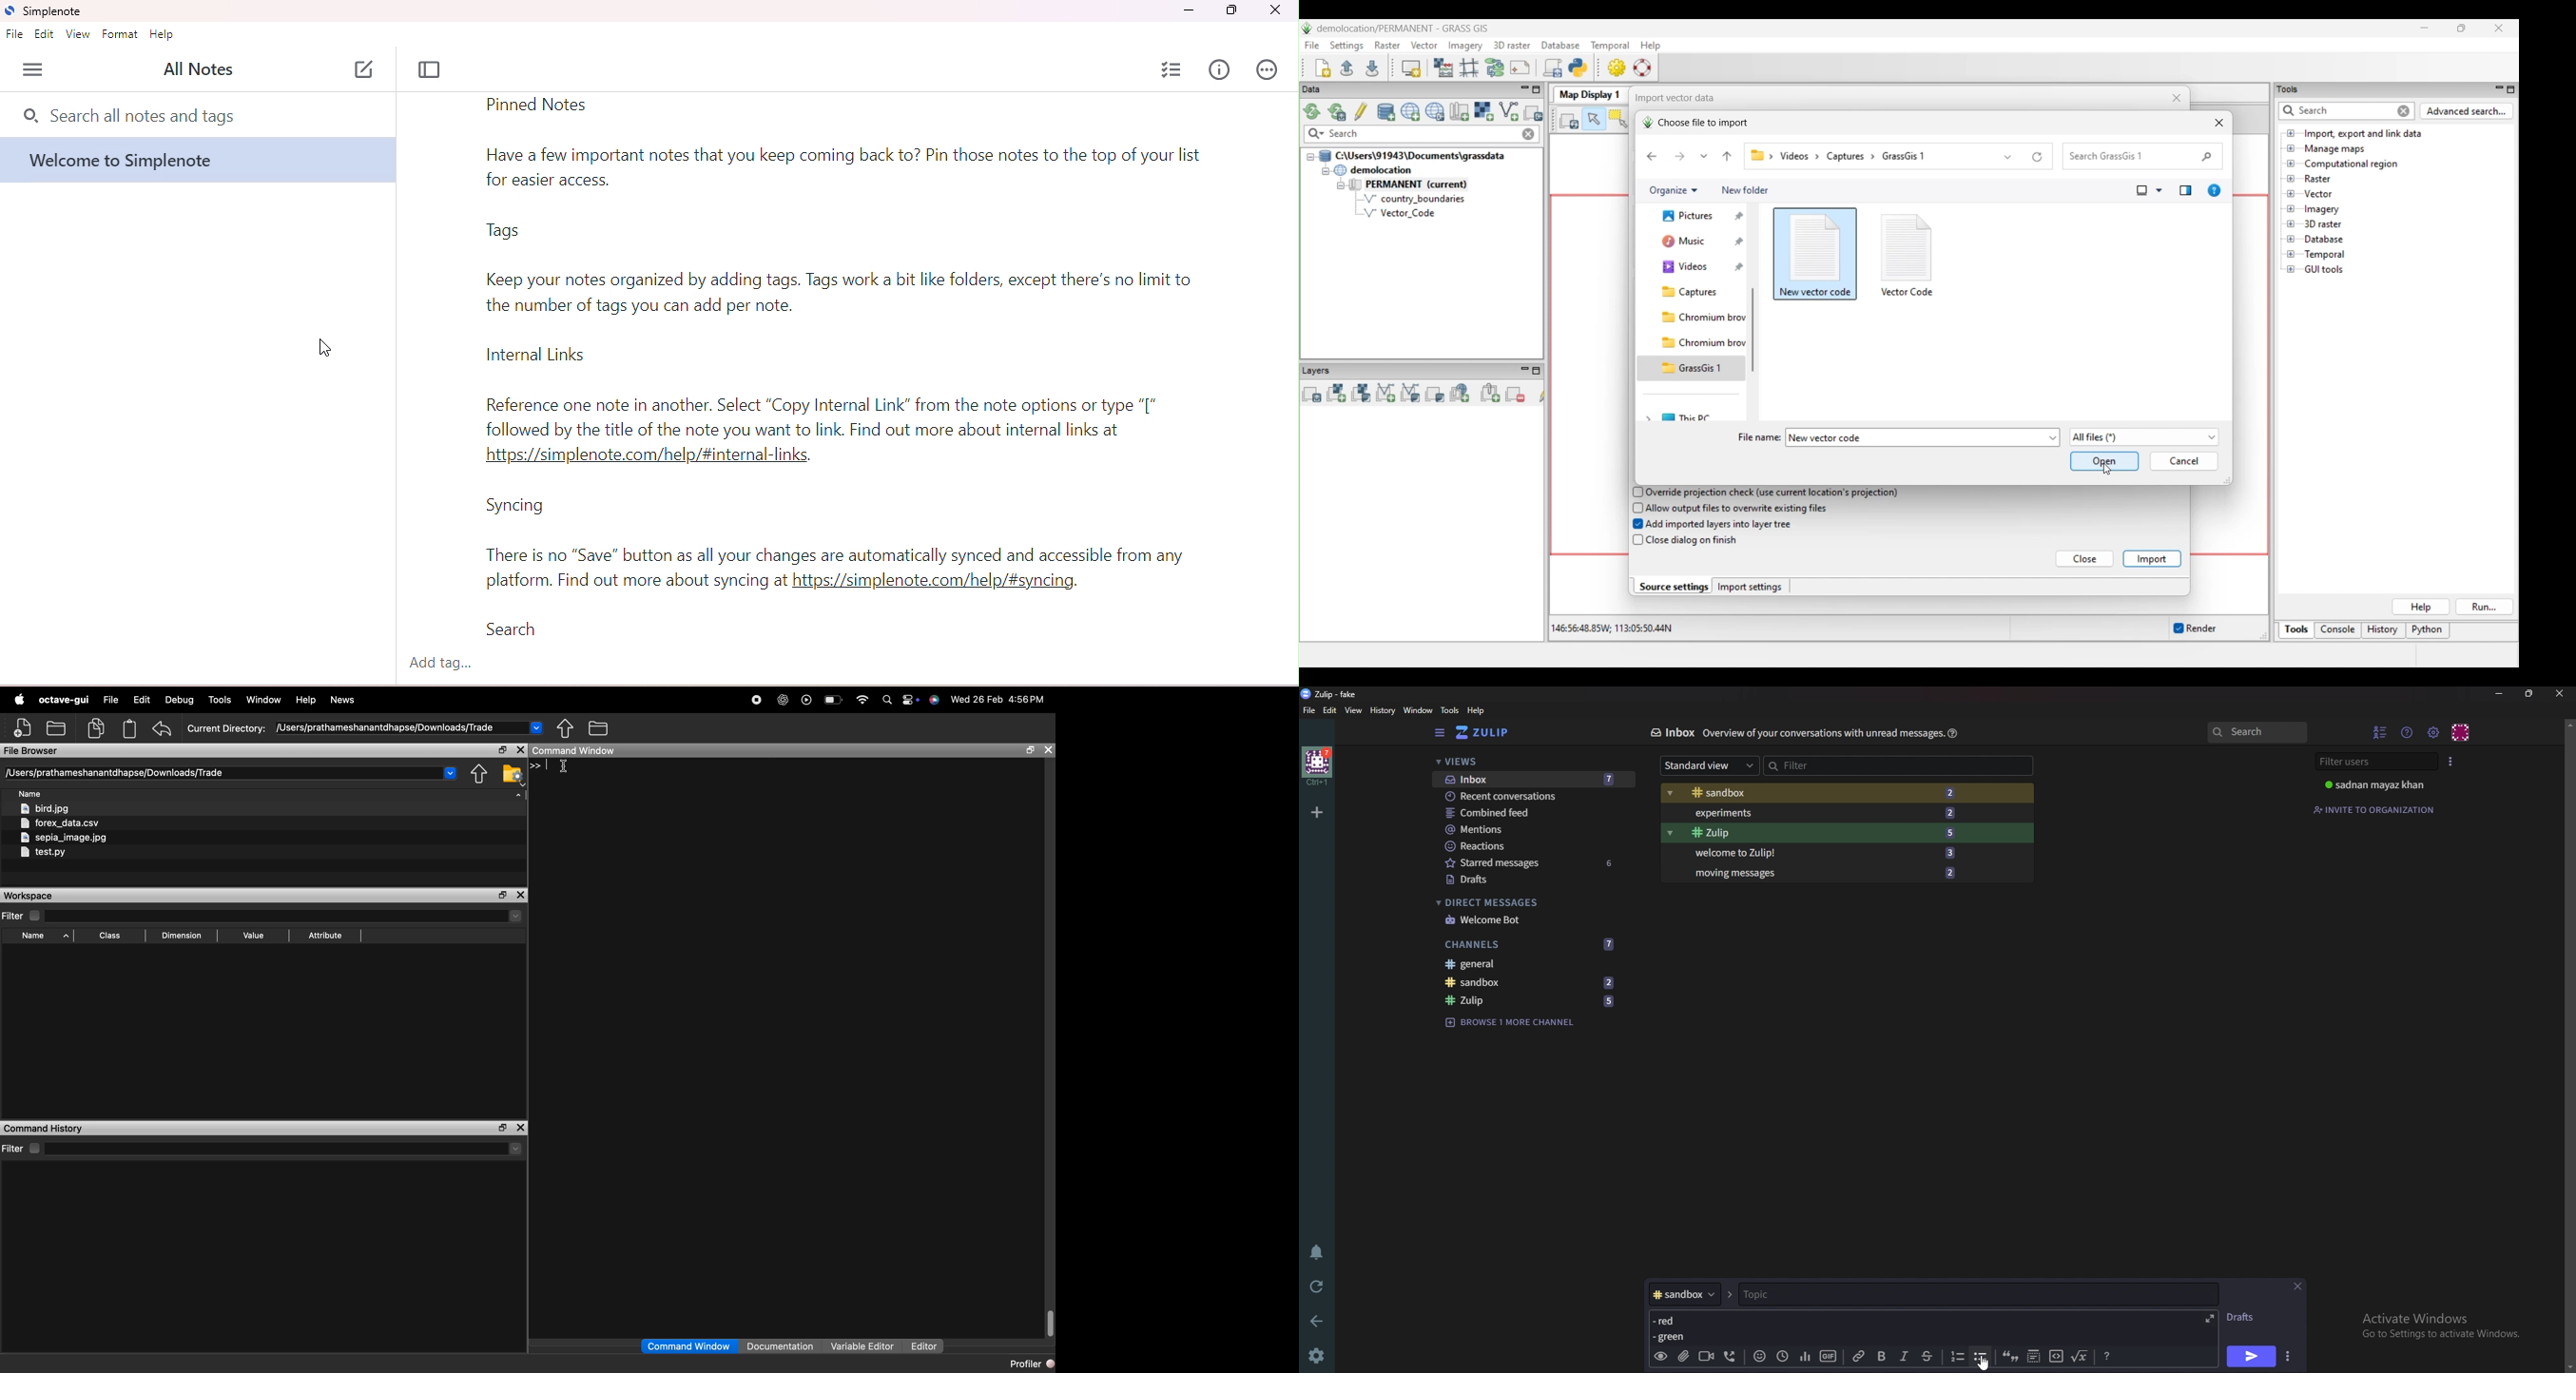  What do you see at coordinates (1525, 963) in the screenshot?
I see `General` at bounding box center [1525, 963].